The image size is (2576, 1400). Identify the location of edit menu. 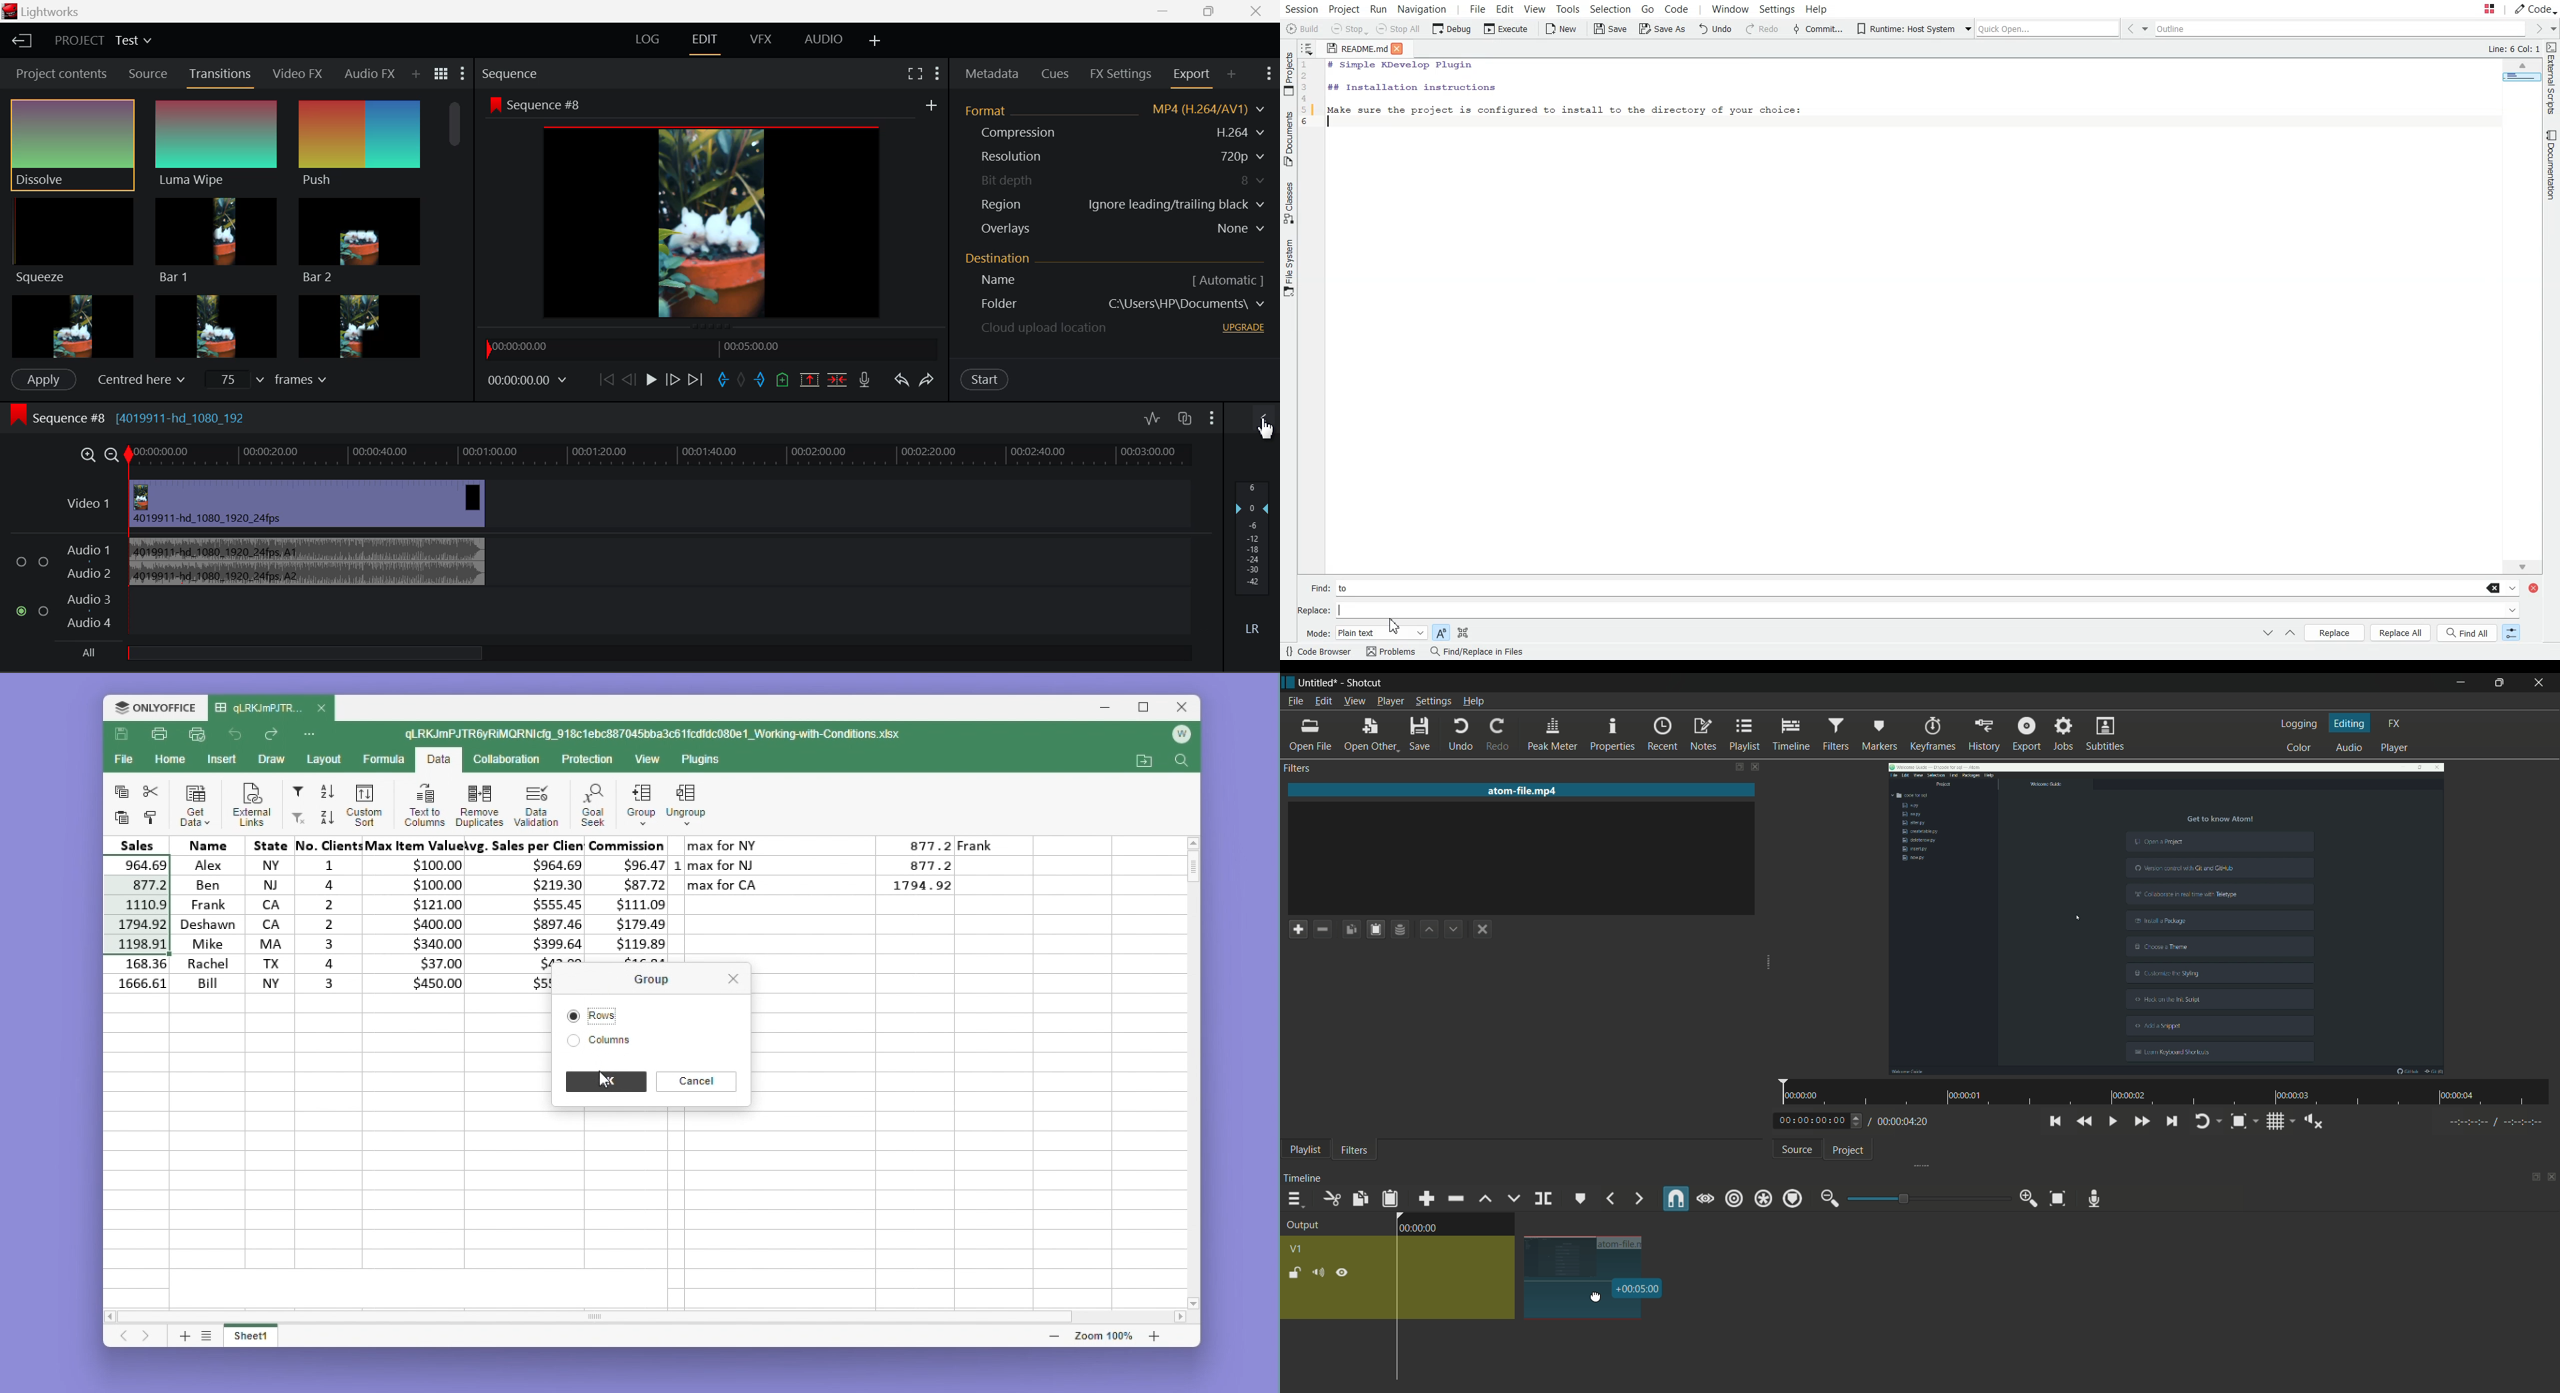
(1323, 700).